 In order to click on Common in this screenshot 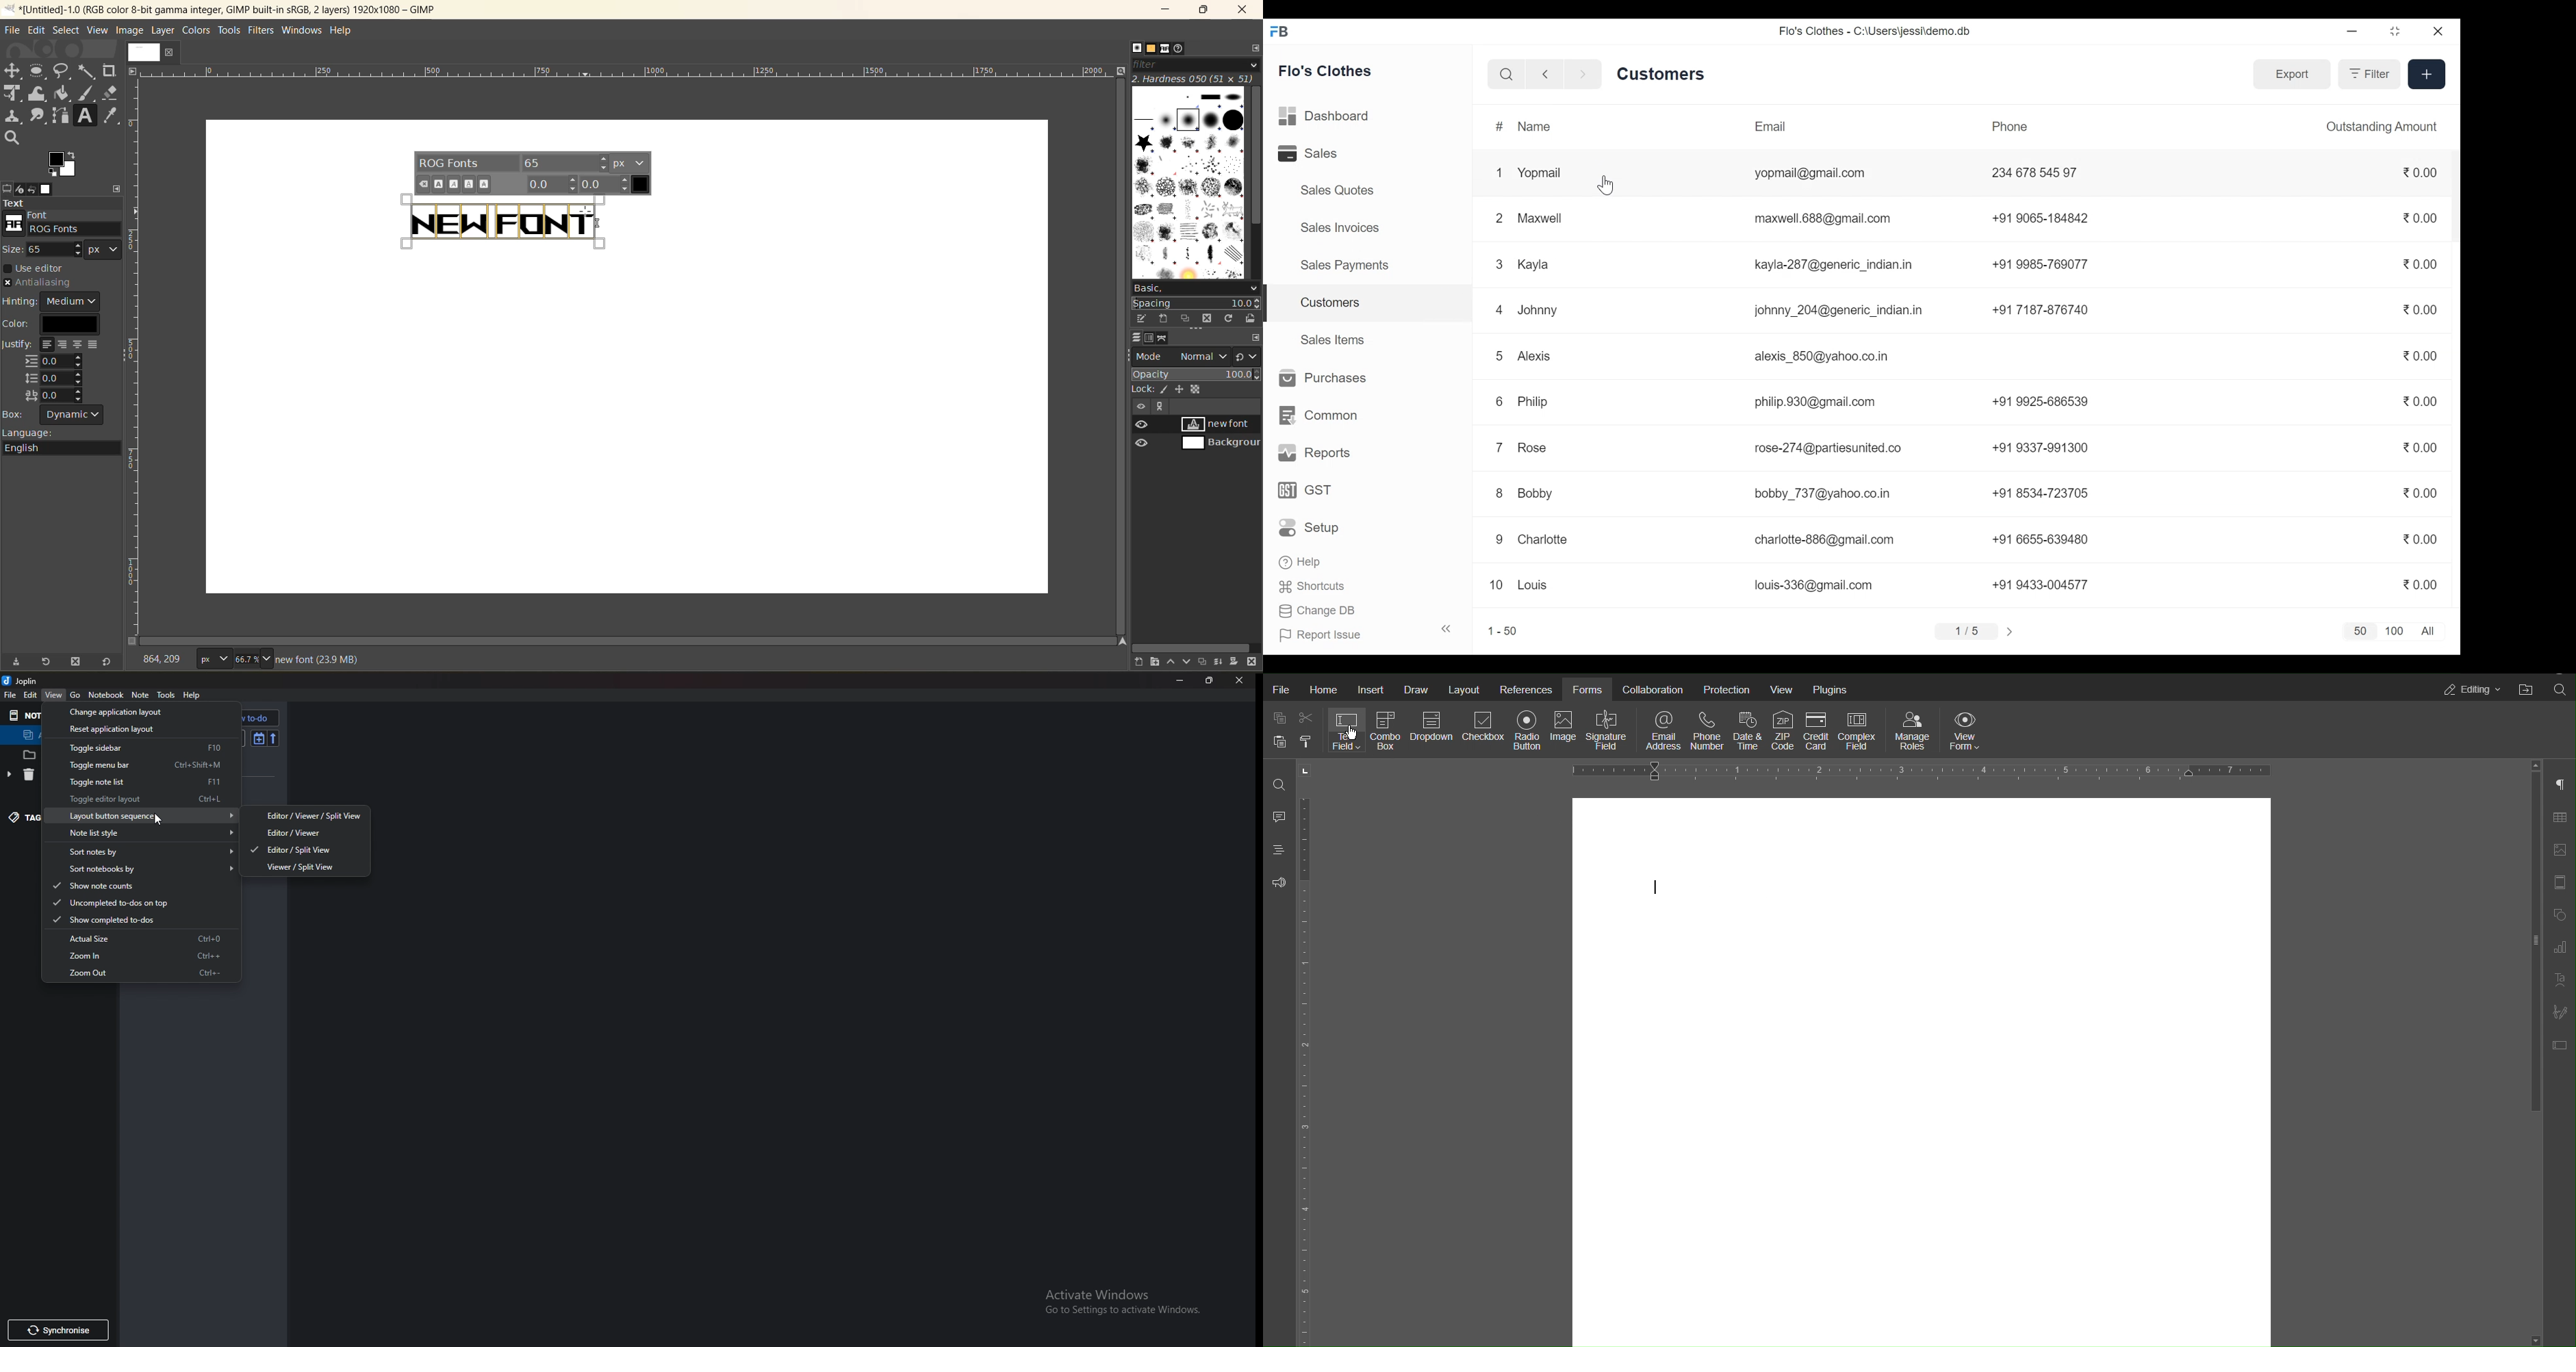, I will do `click(1317, 415)`.